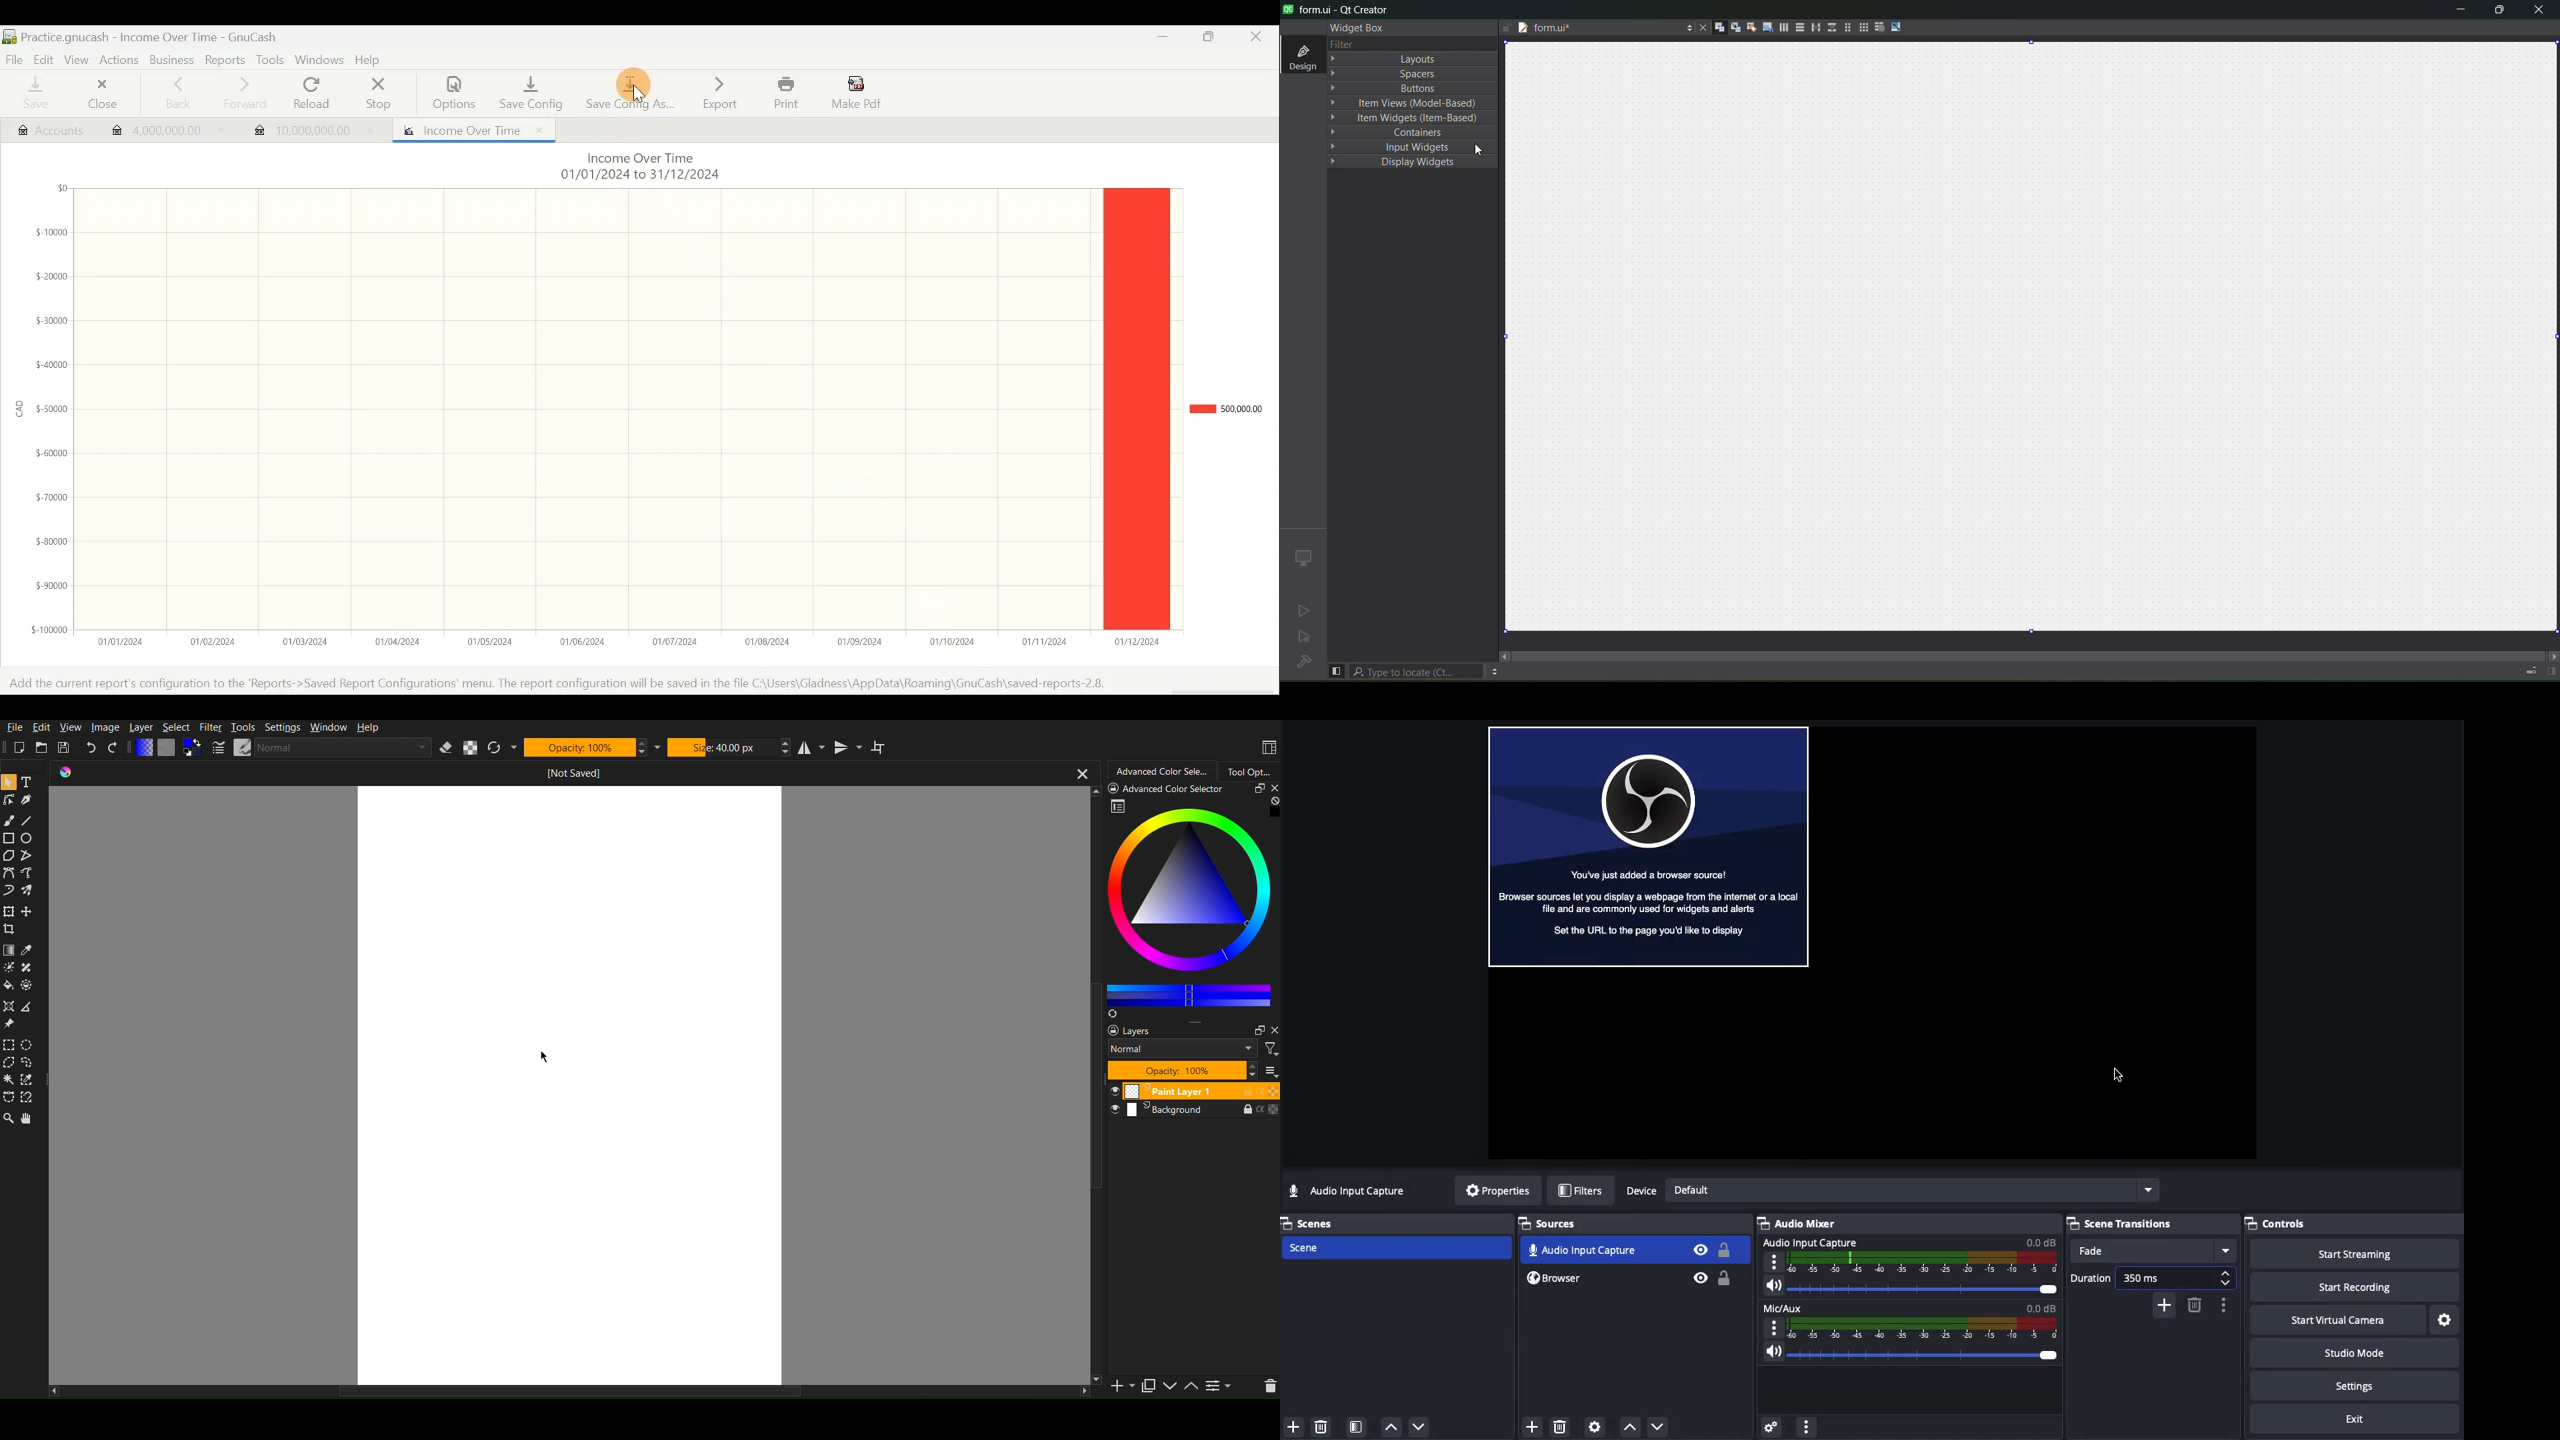 This screenshot has width=2576, height=1456. What do you see at coordinates (1189, 993) in the screenshot?
I see `color line` at bounding box center [1189, 993].